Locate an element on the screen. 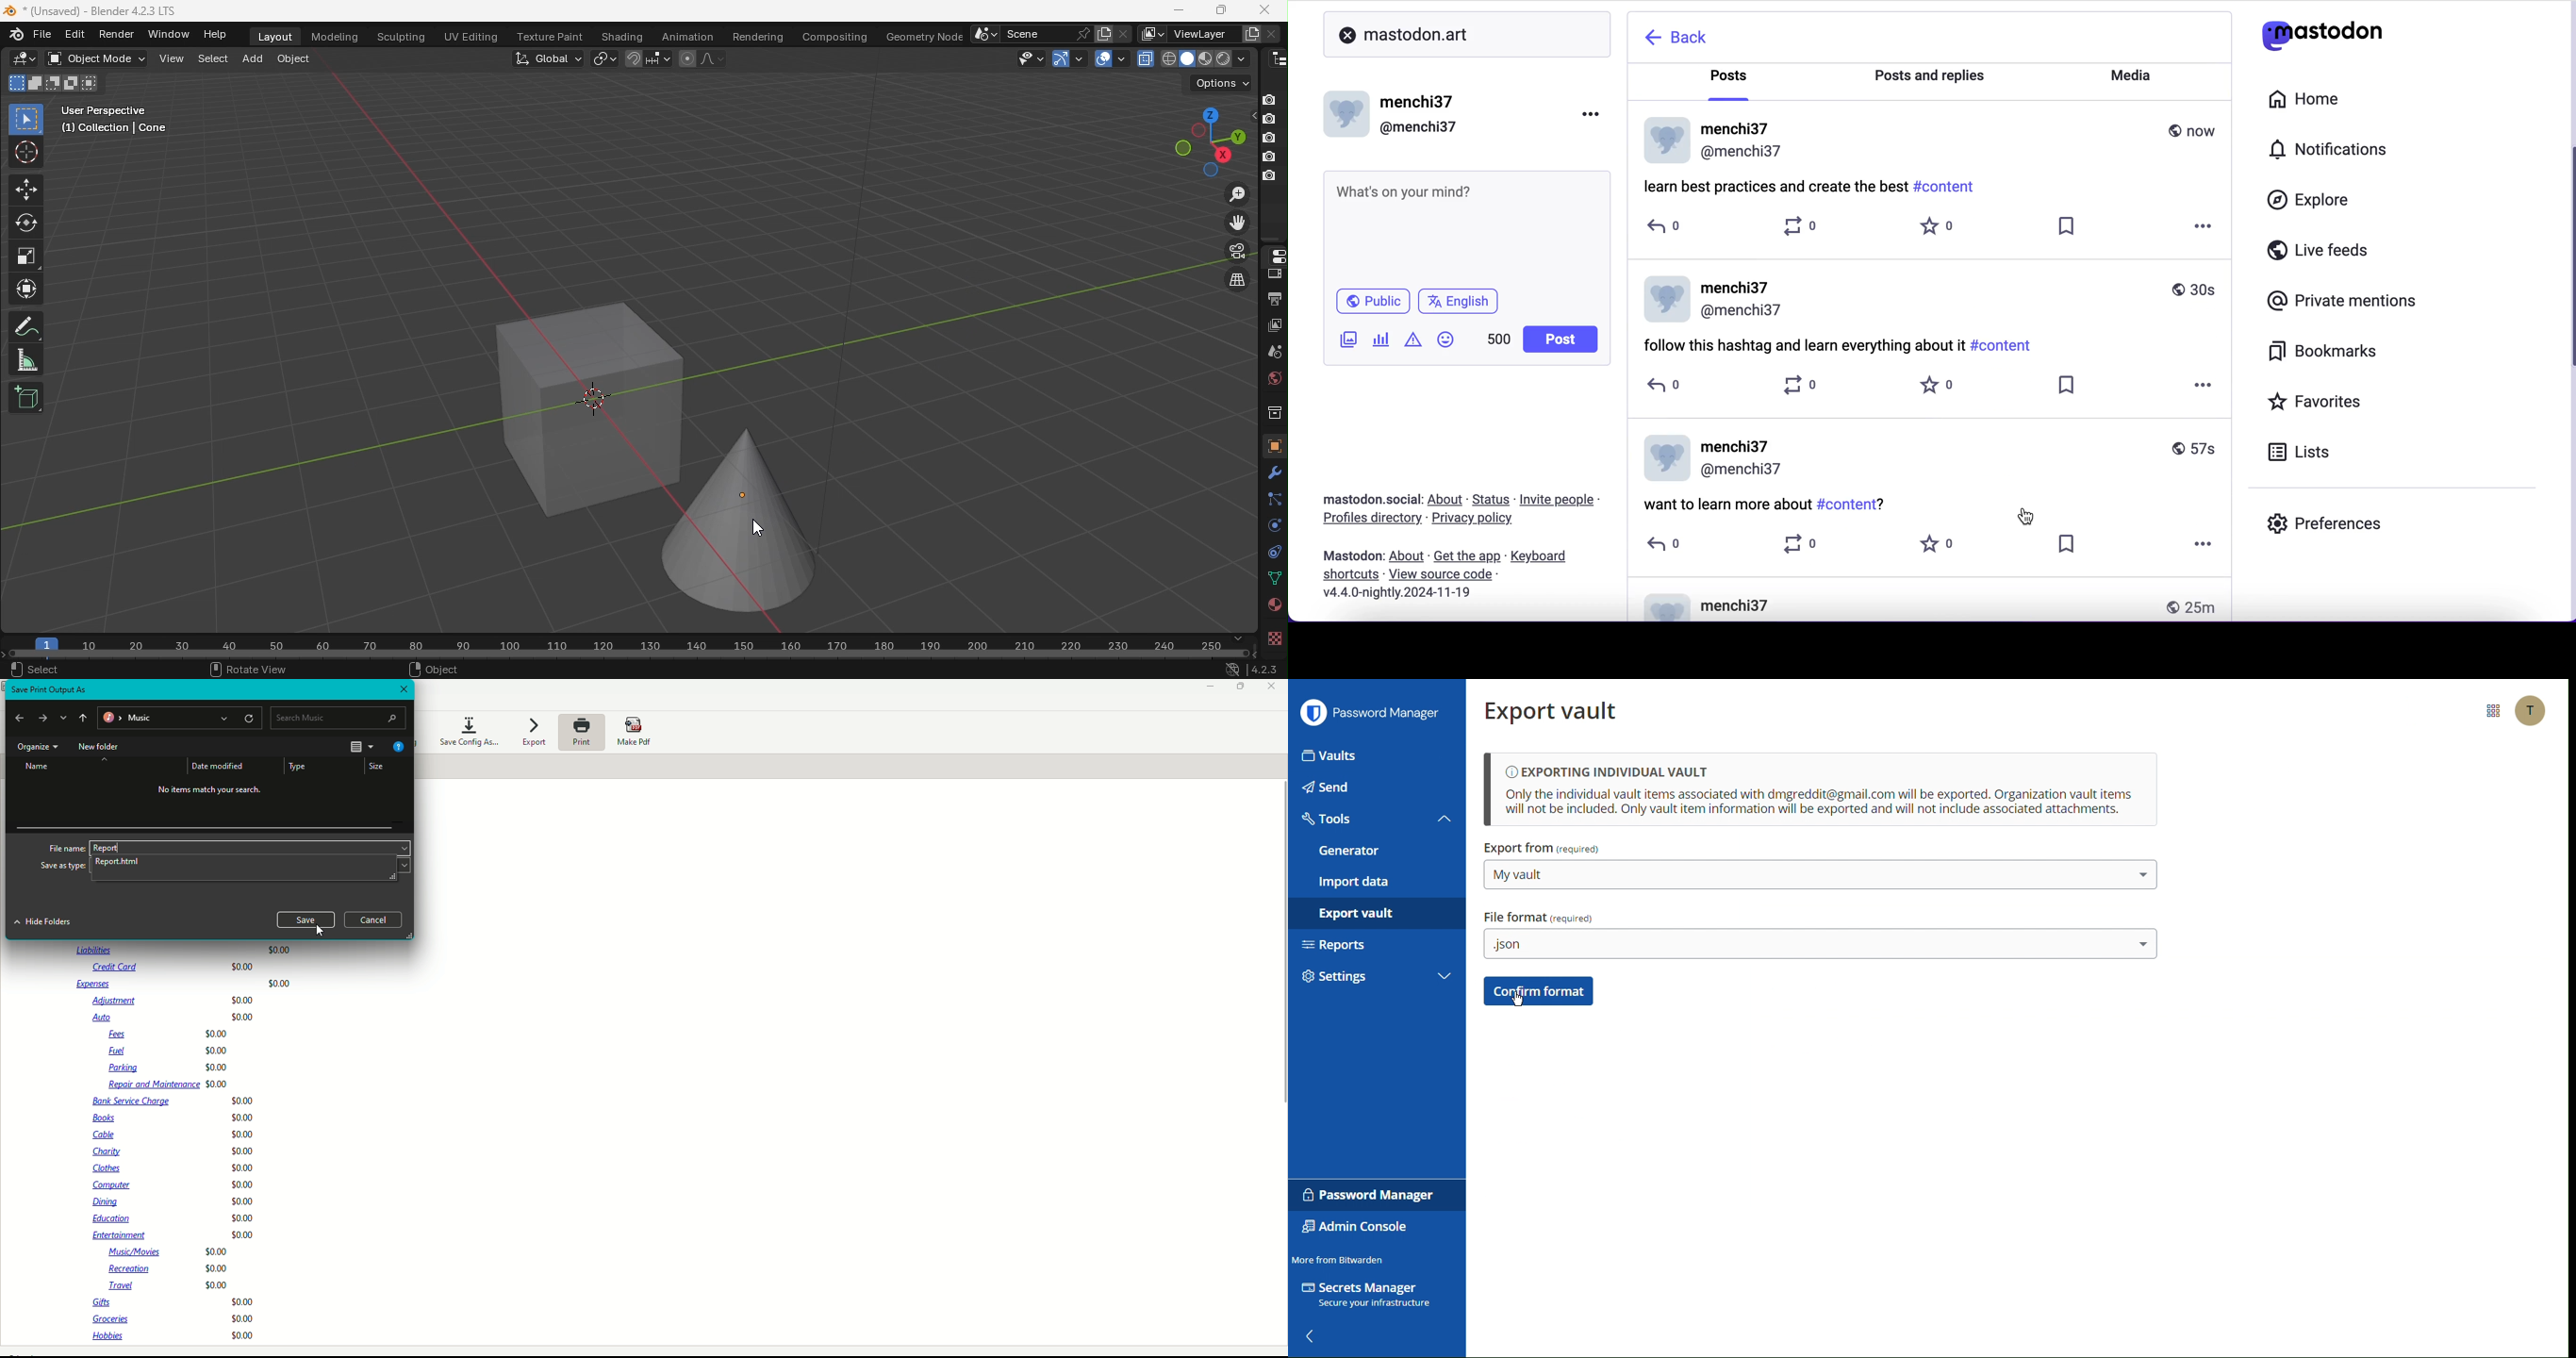 This screenshot has height=1372, width=2576. #content is located at coordinates (1854, 504).